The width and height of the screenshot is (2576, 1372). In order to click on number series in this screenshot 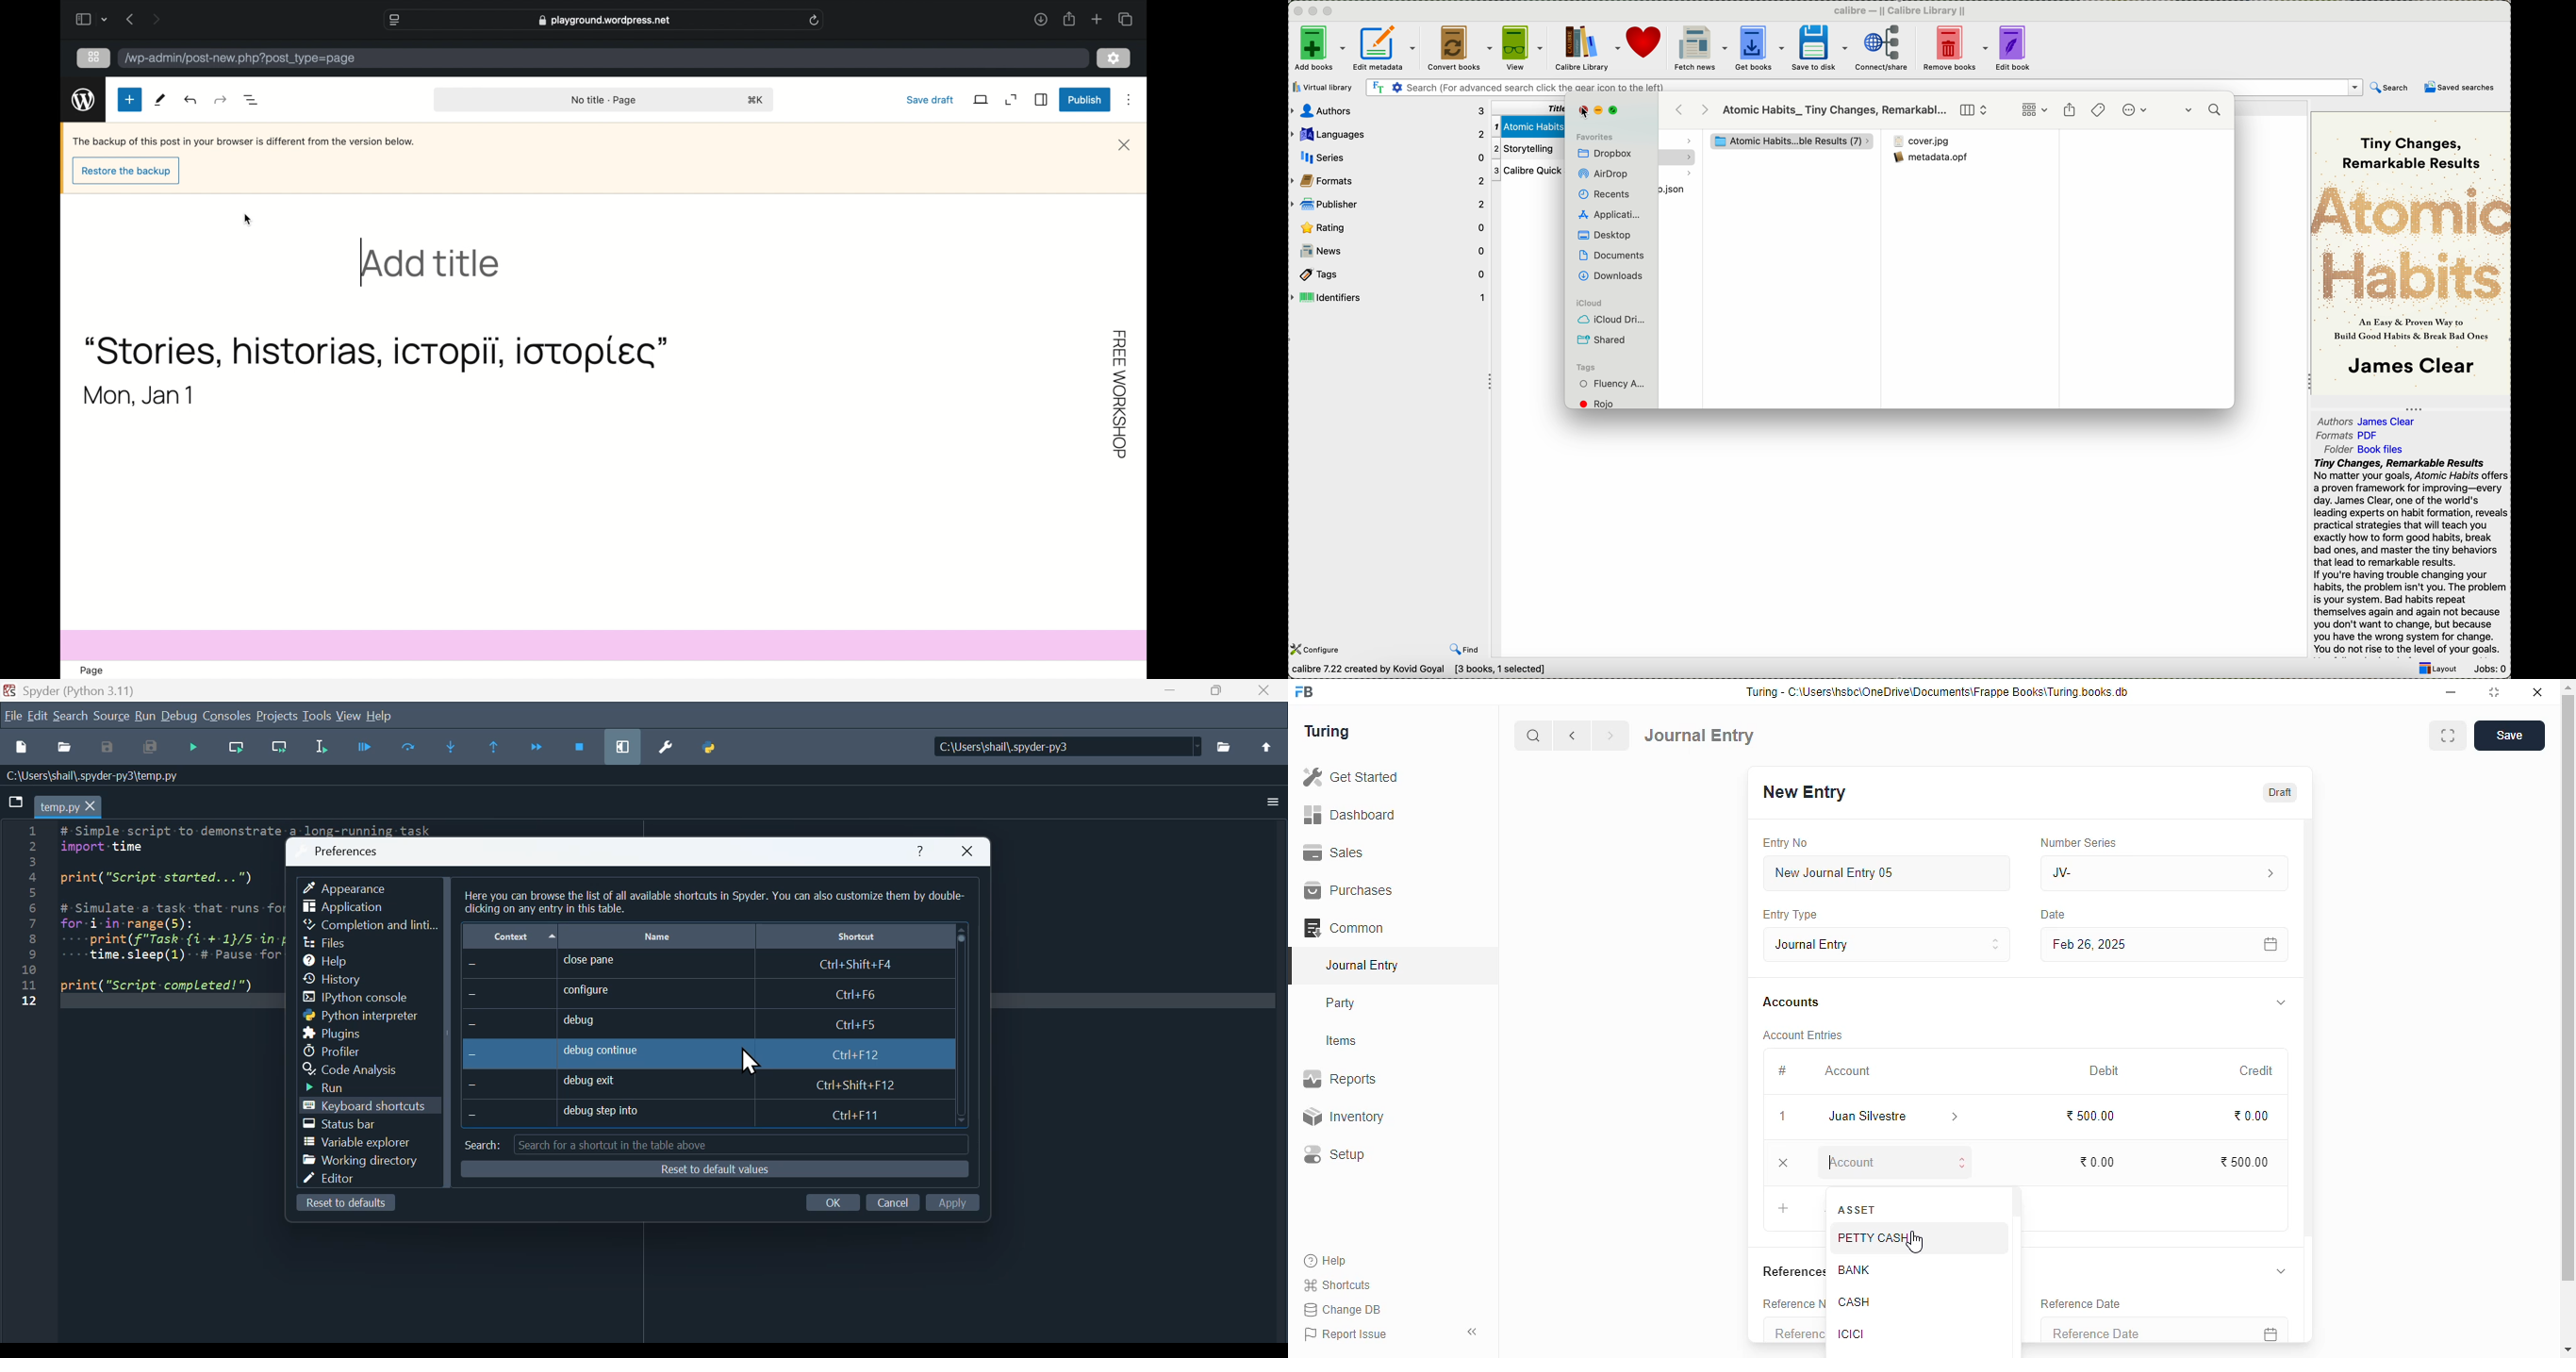, I will do `click(2077, 841)`.